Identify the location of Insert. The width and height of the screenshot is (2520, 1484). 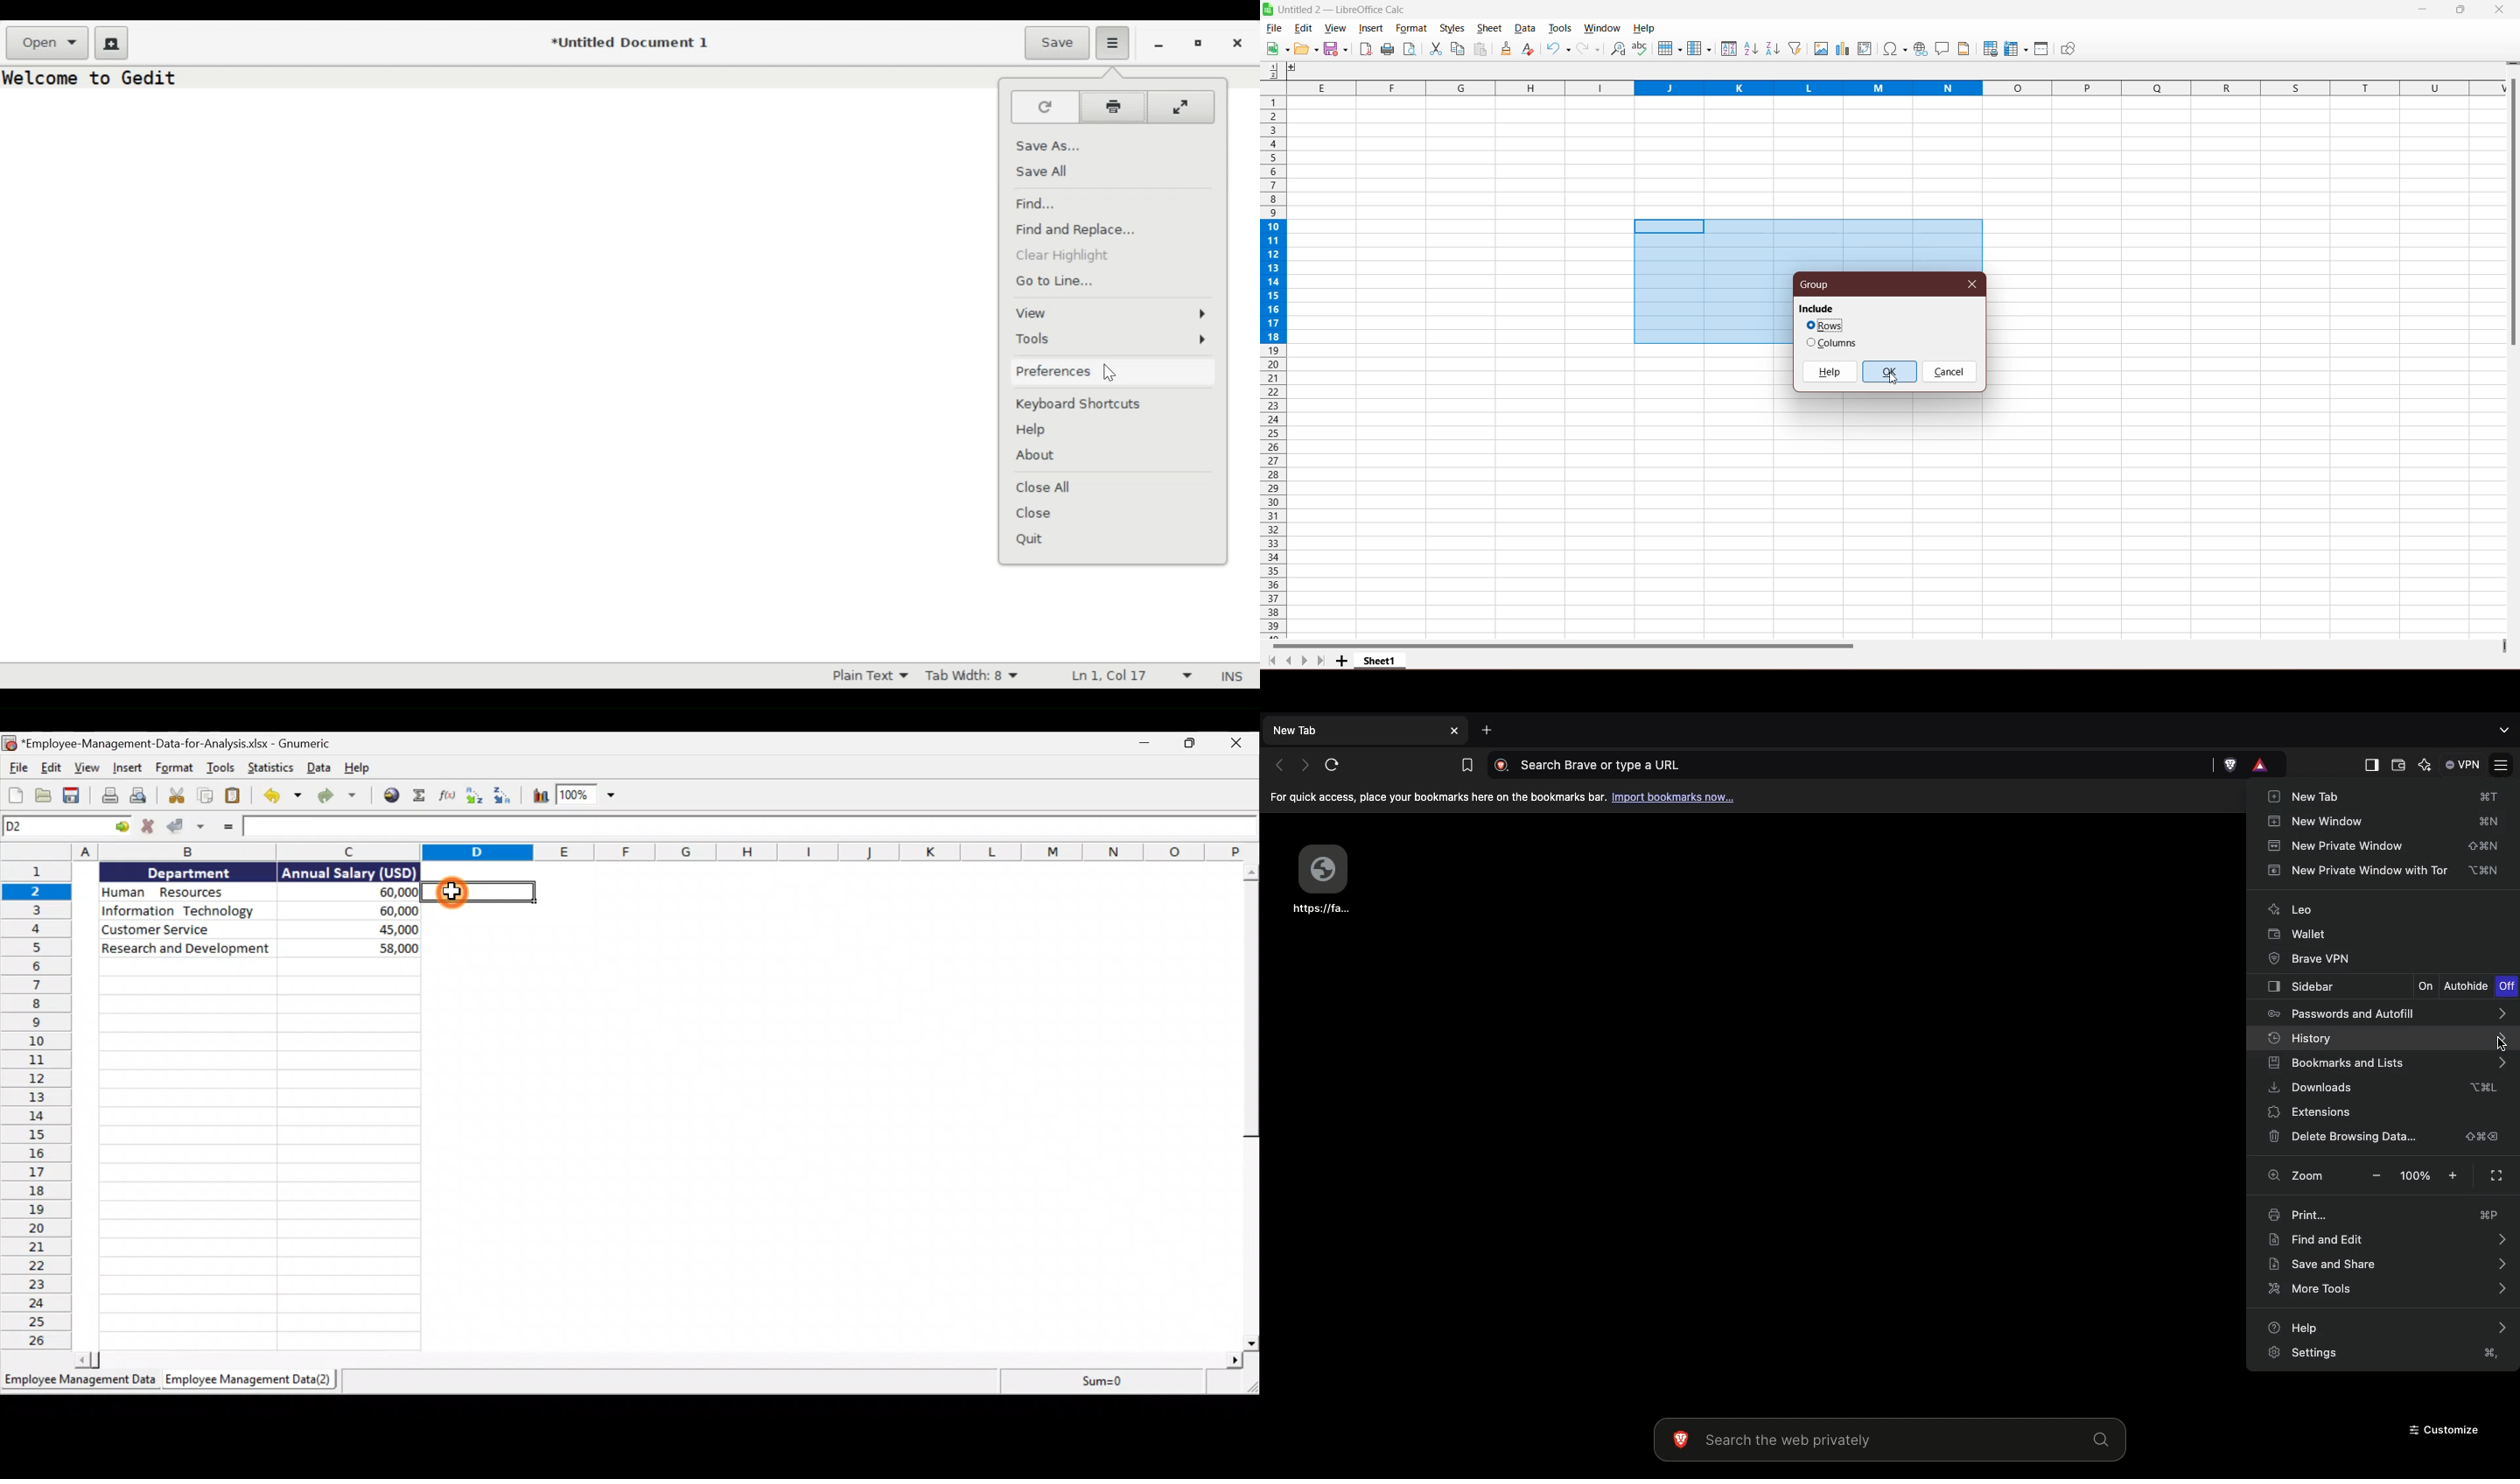
(127, 765).